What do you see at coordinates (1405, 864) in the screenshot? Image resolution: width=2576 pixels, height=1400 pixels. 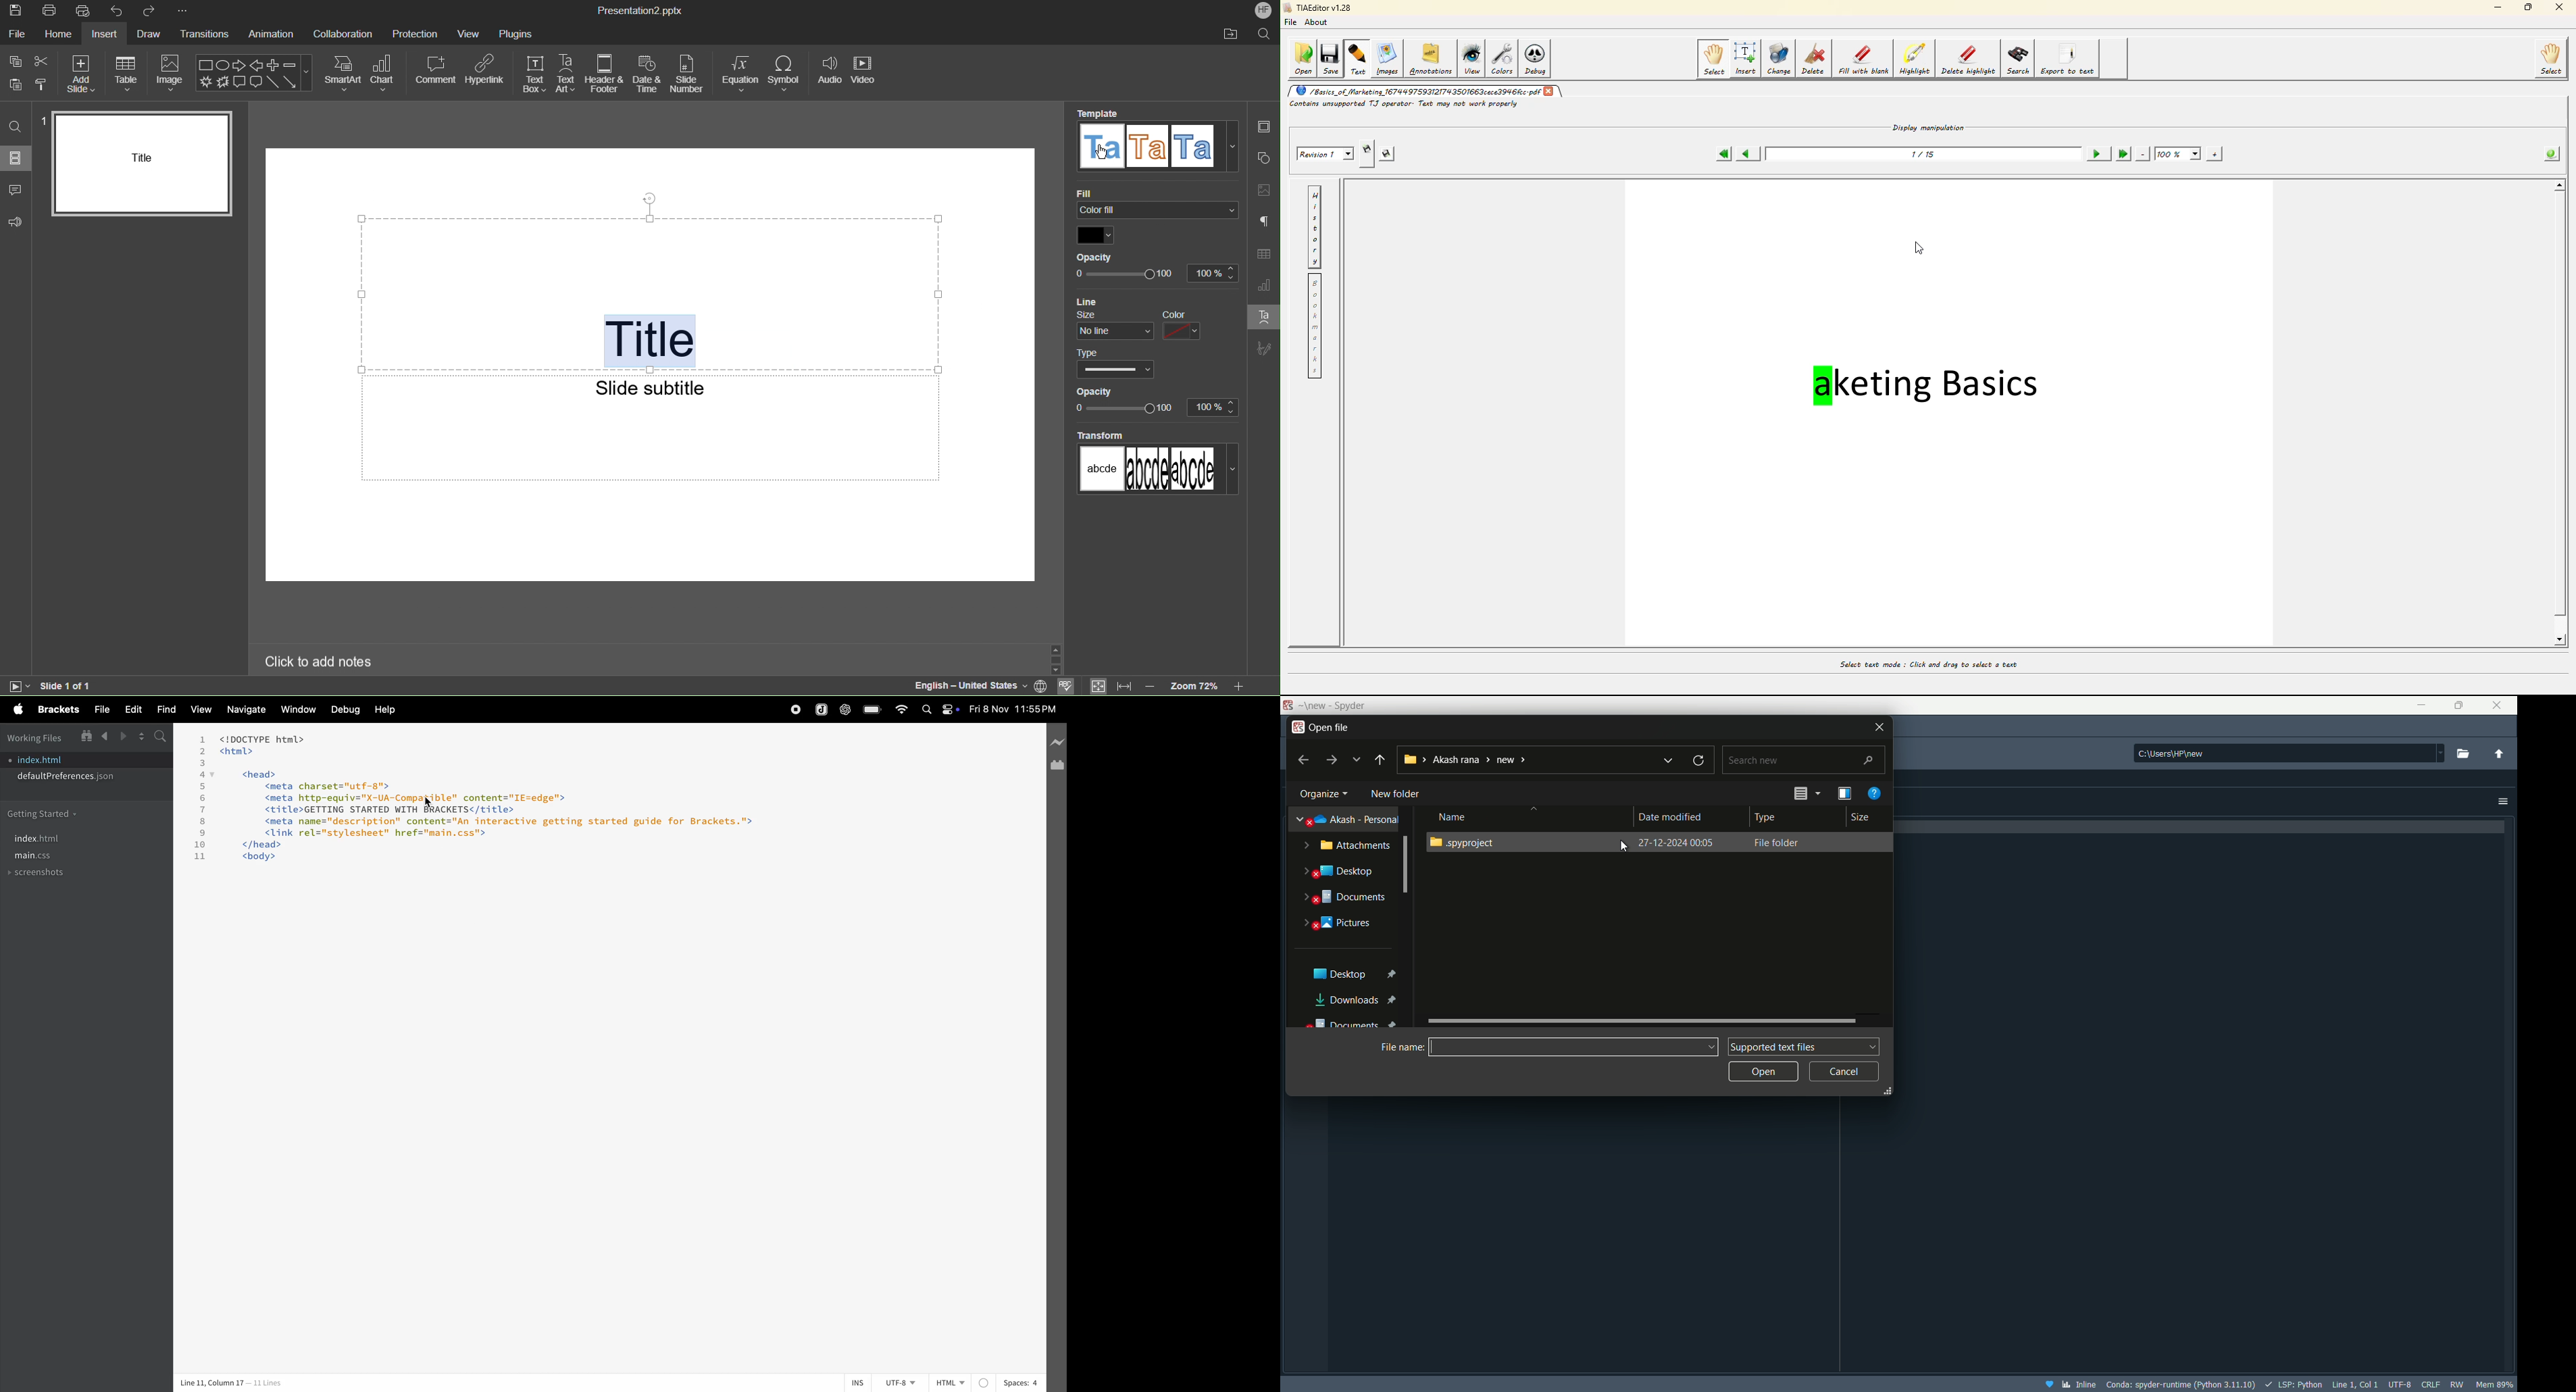 I see `Scrollbar` at bounding box center [1405, 864].